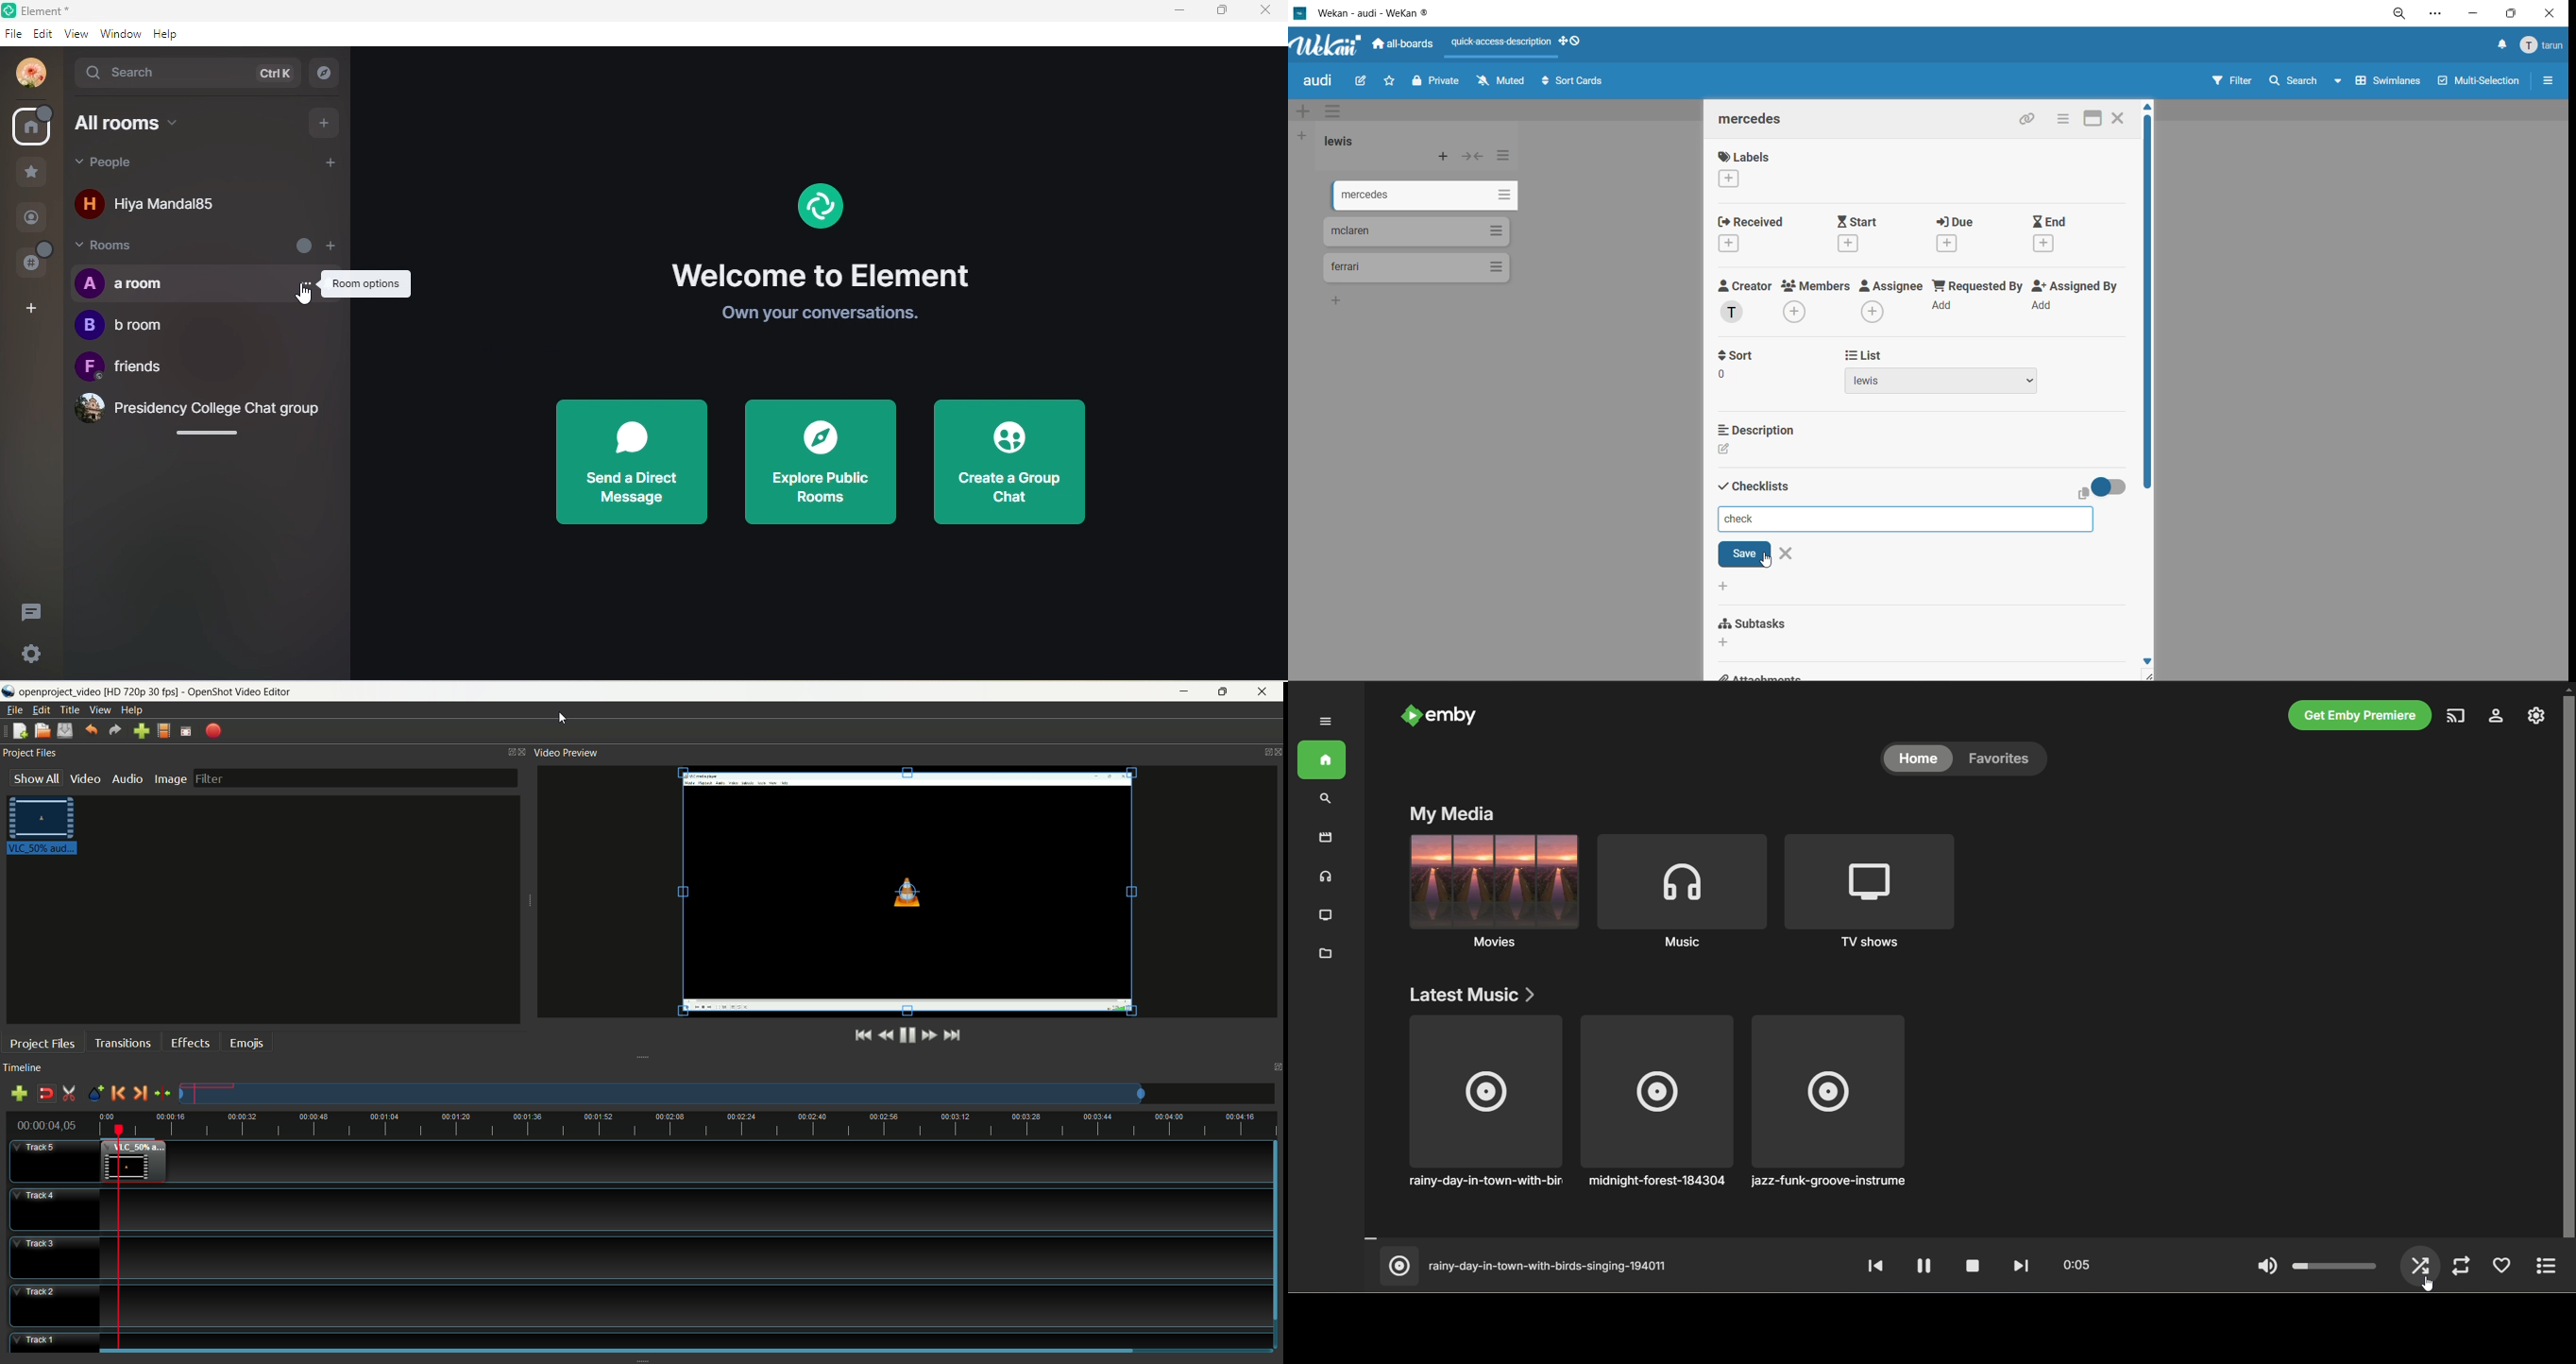  Describe the element at coordinates (2231, 83) in the screenshot. I see `filter` at that location.